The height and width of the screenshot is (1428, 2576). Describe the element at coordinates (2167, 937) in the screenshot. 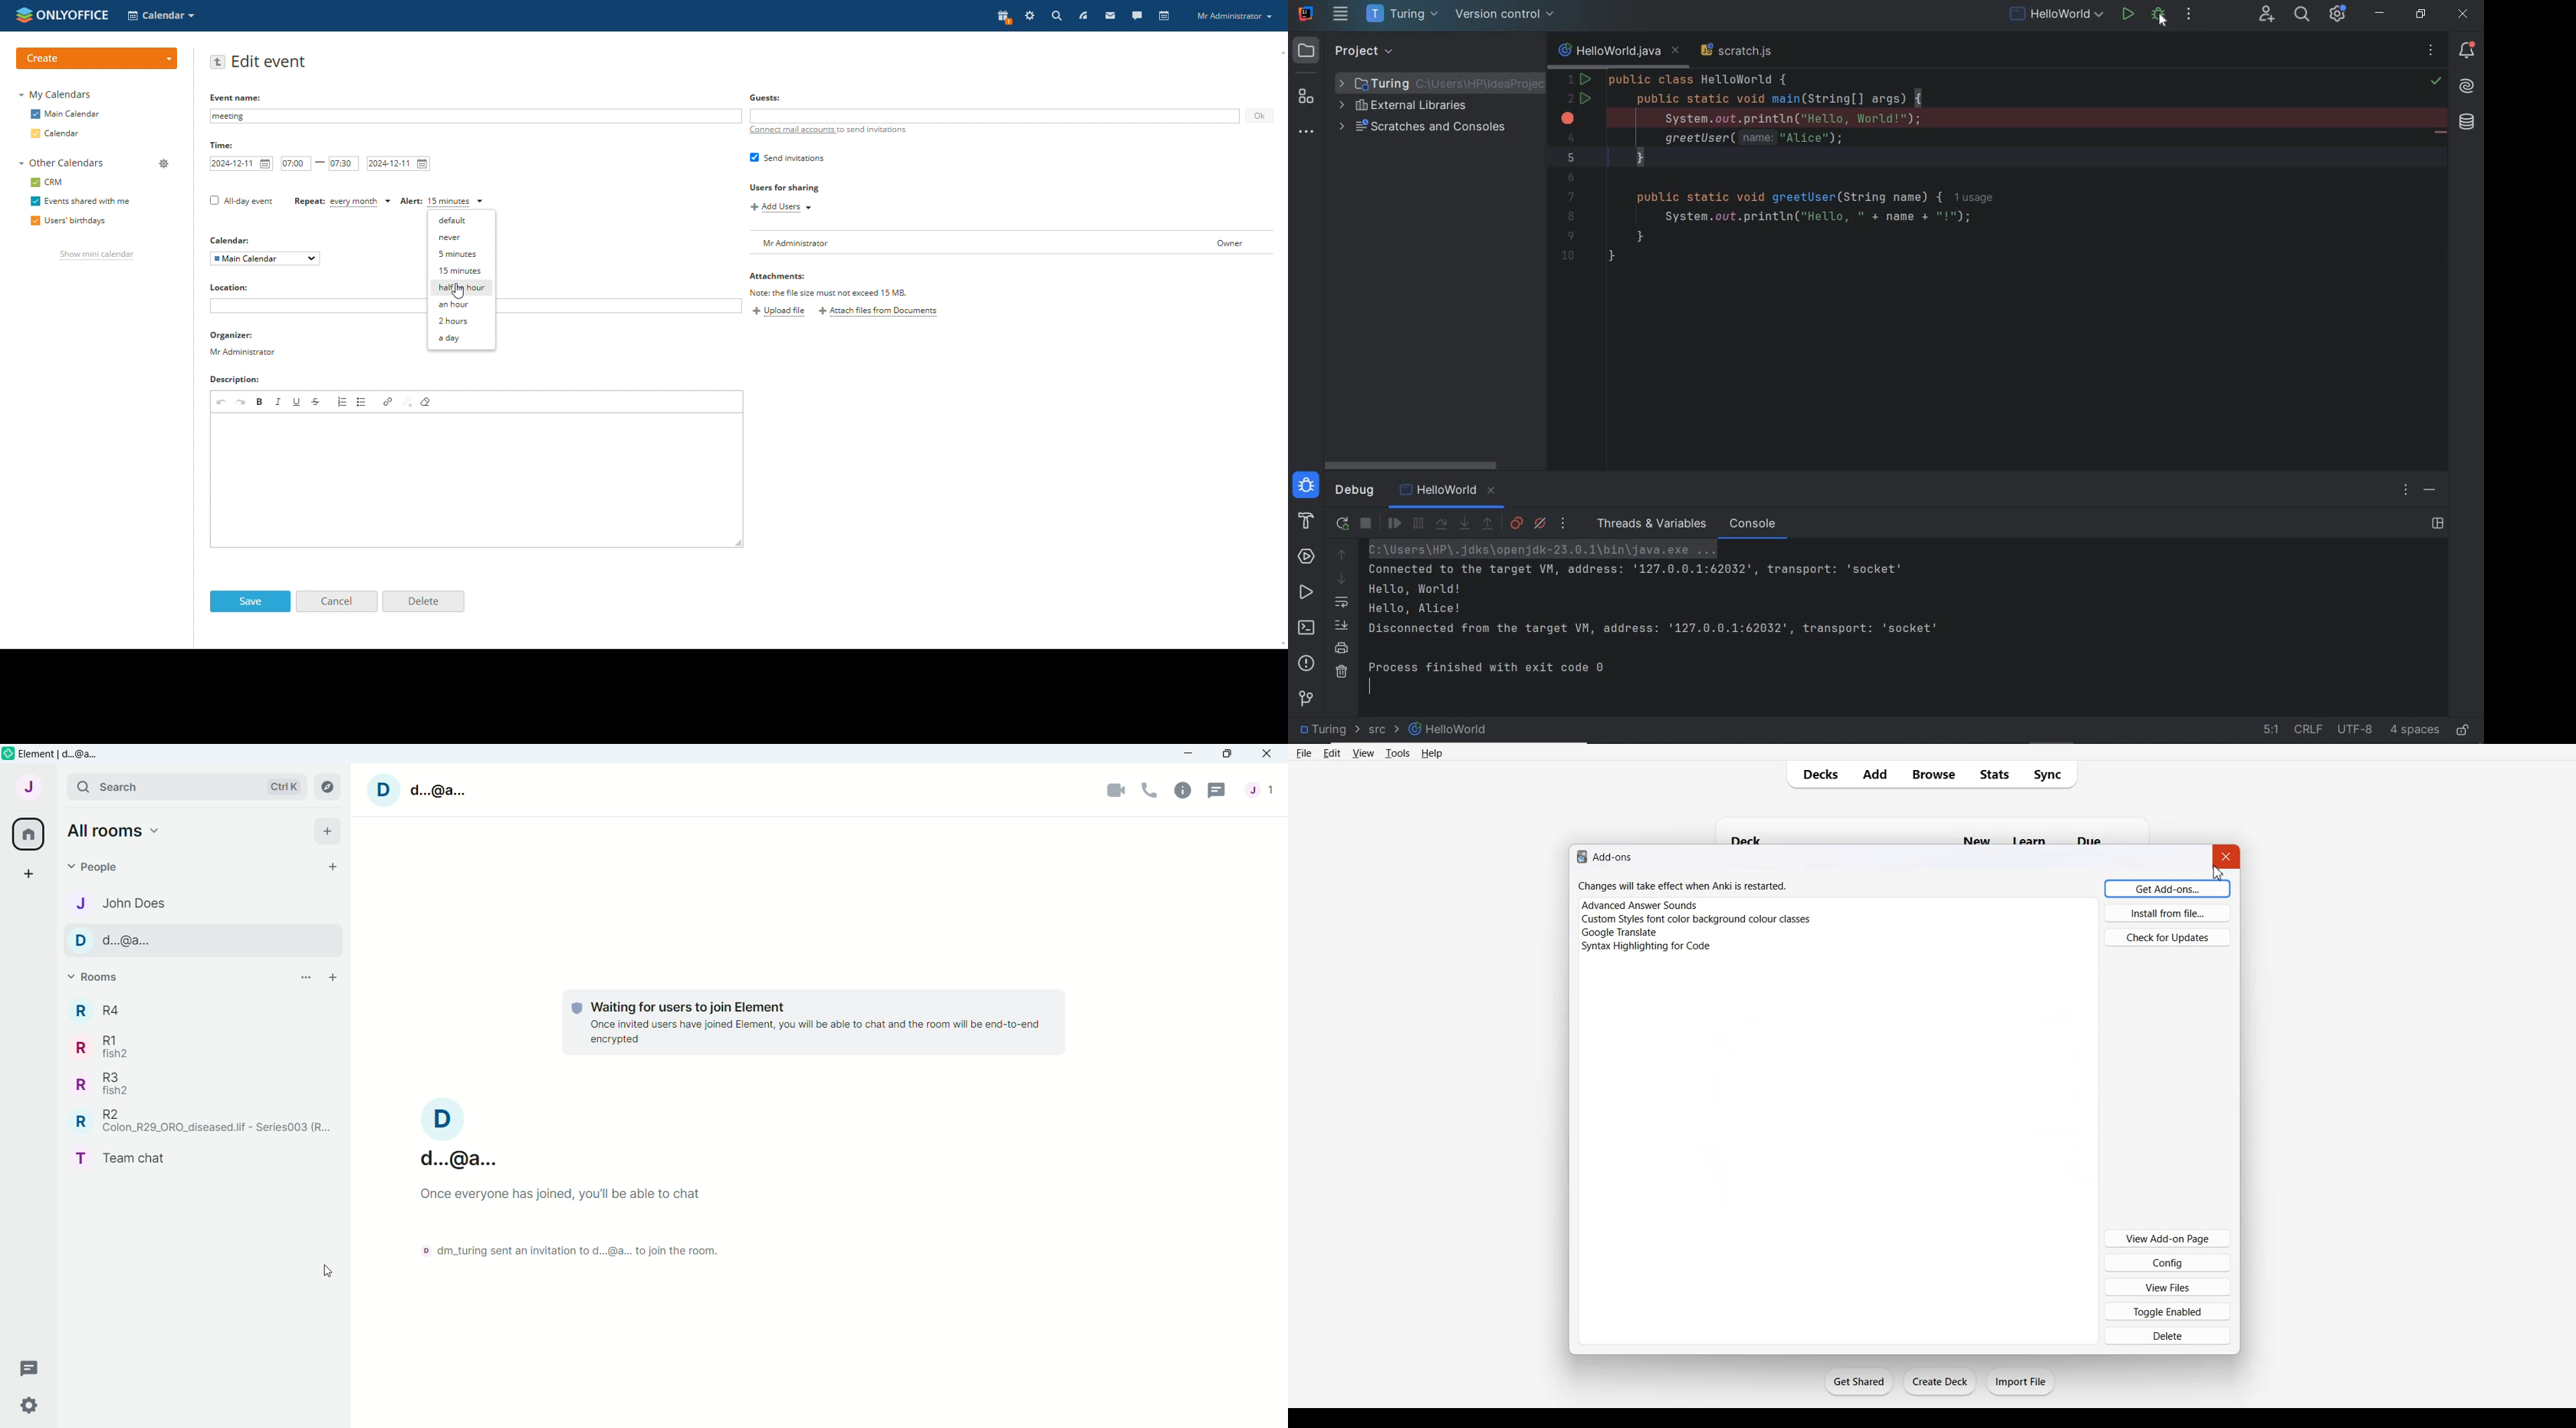

I see `Check for Updates` at that location.